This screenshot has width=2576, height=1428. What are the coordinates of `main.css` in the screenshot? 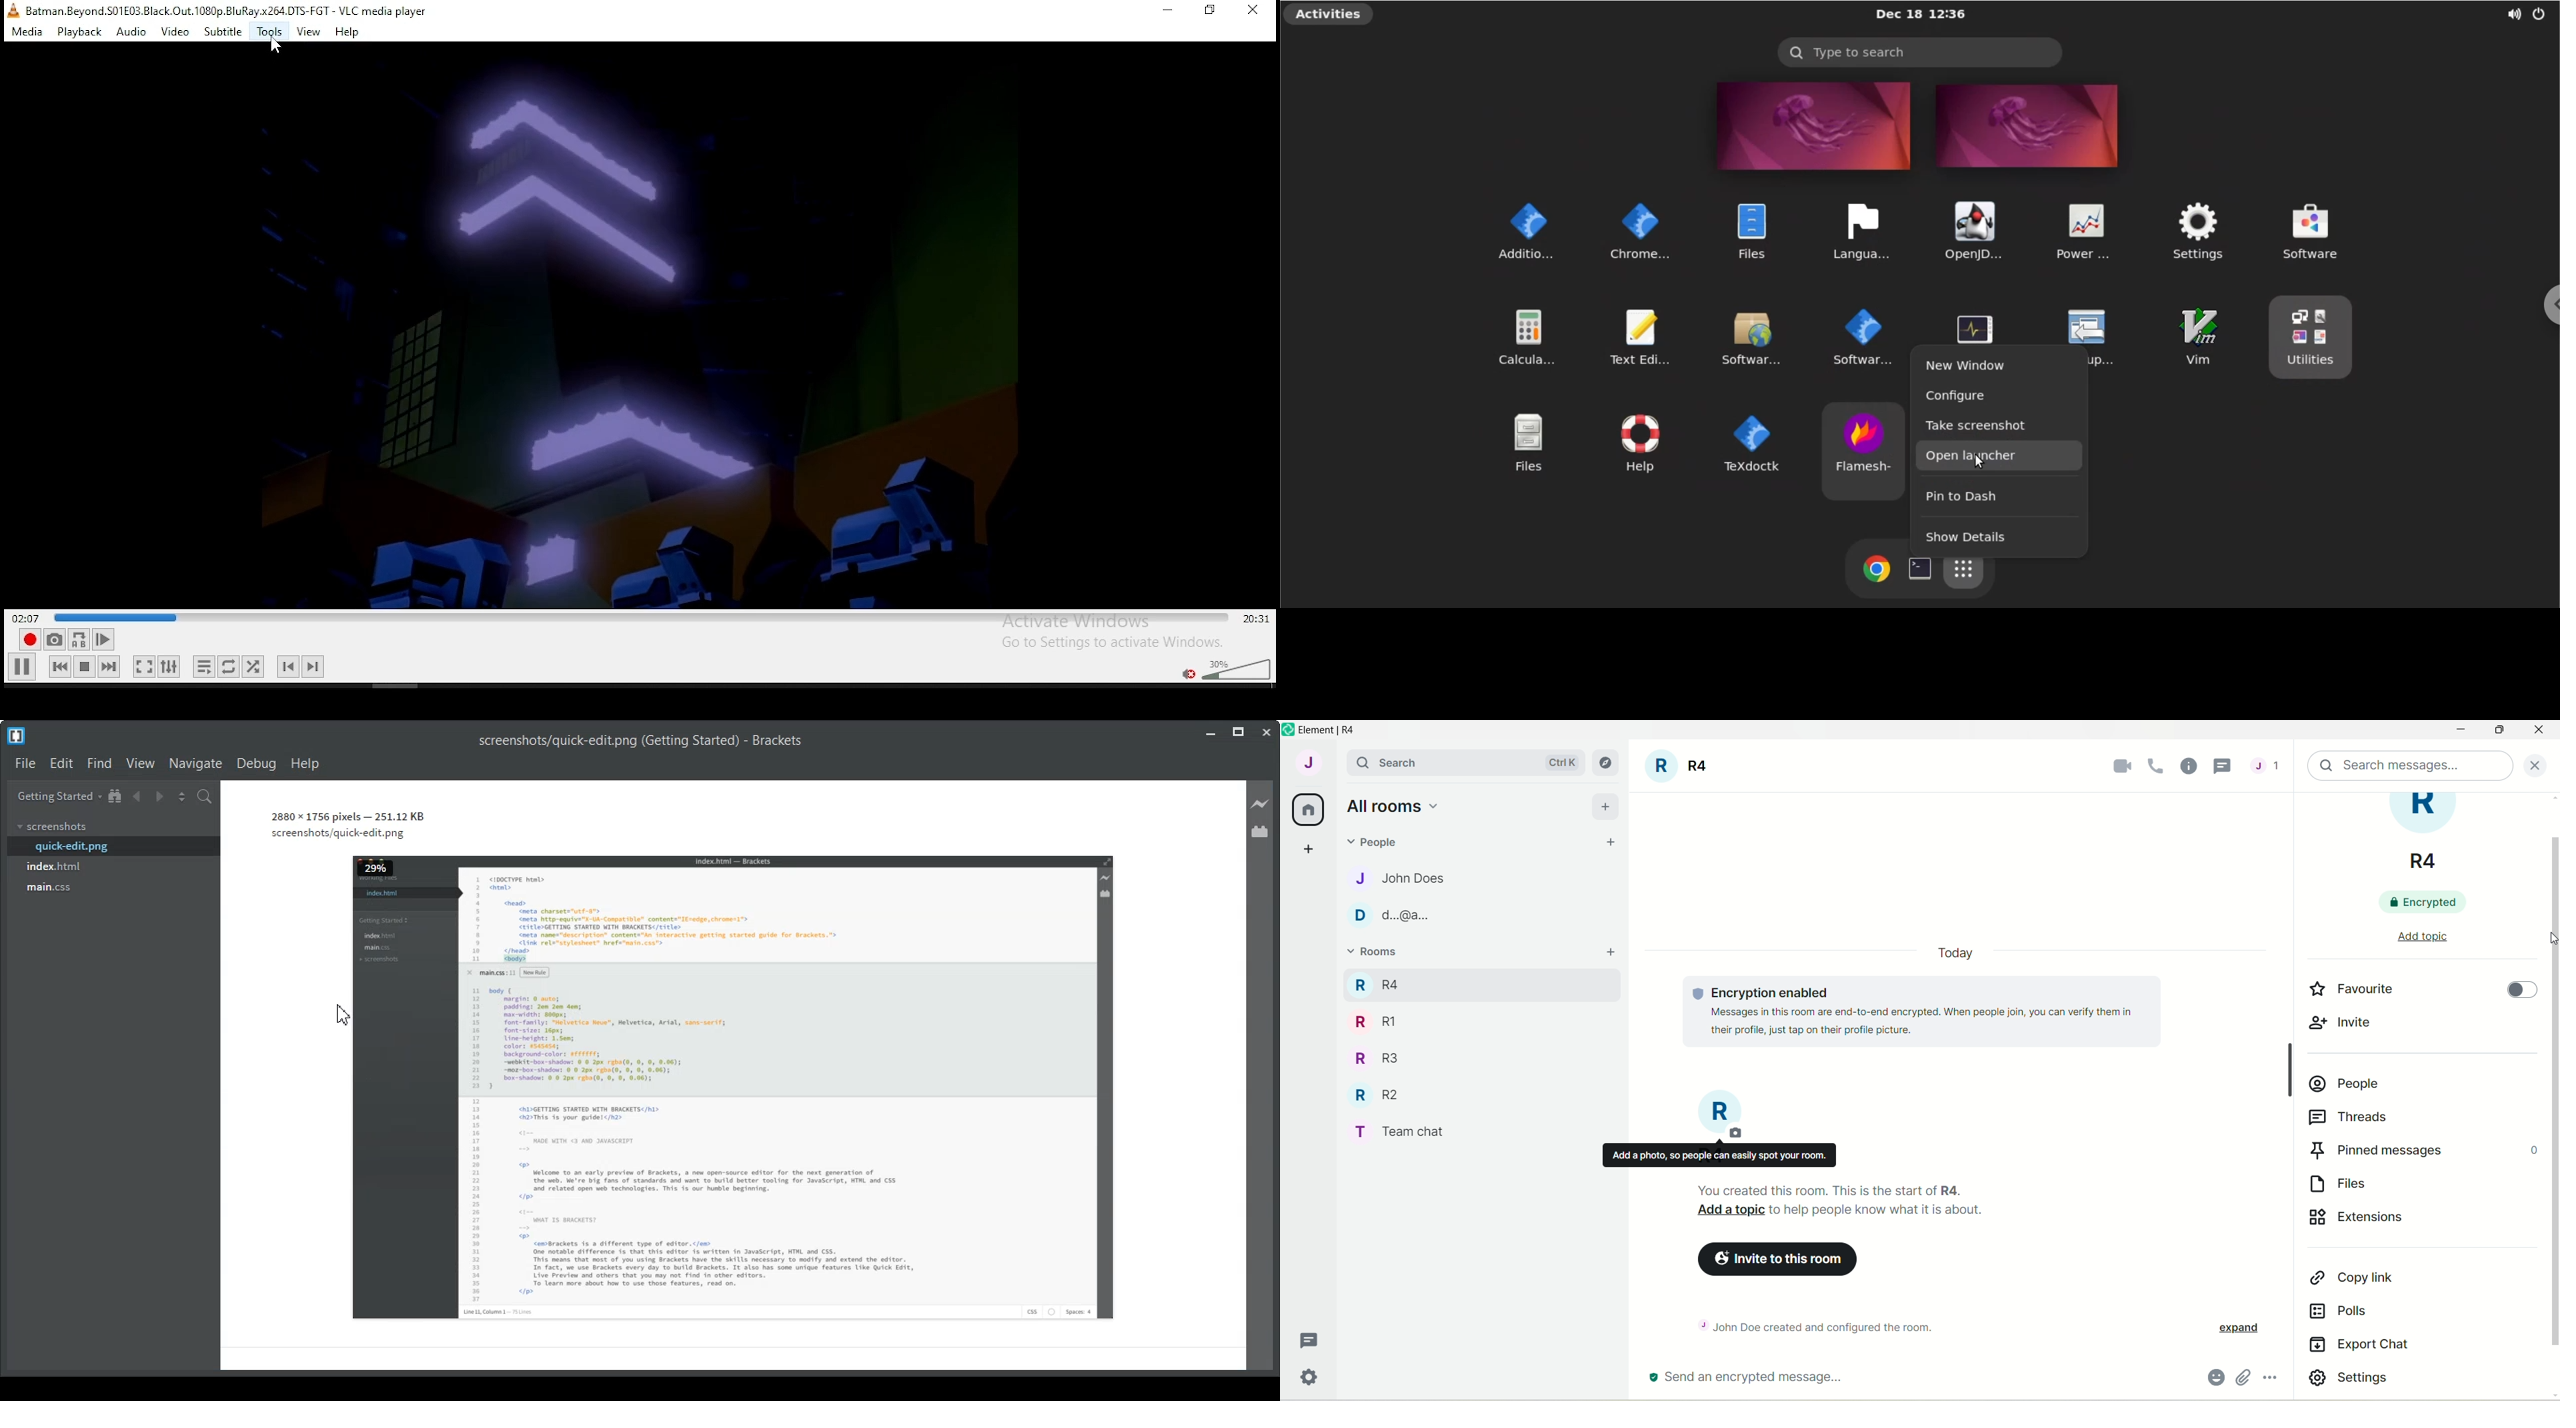 It's located at (50, 887).